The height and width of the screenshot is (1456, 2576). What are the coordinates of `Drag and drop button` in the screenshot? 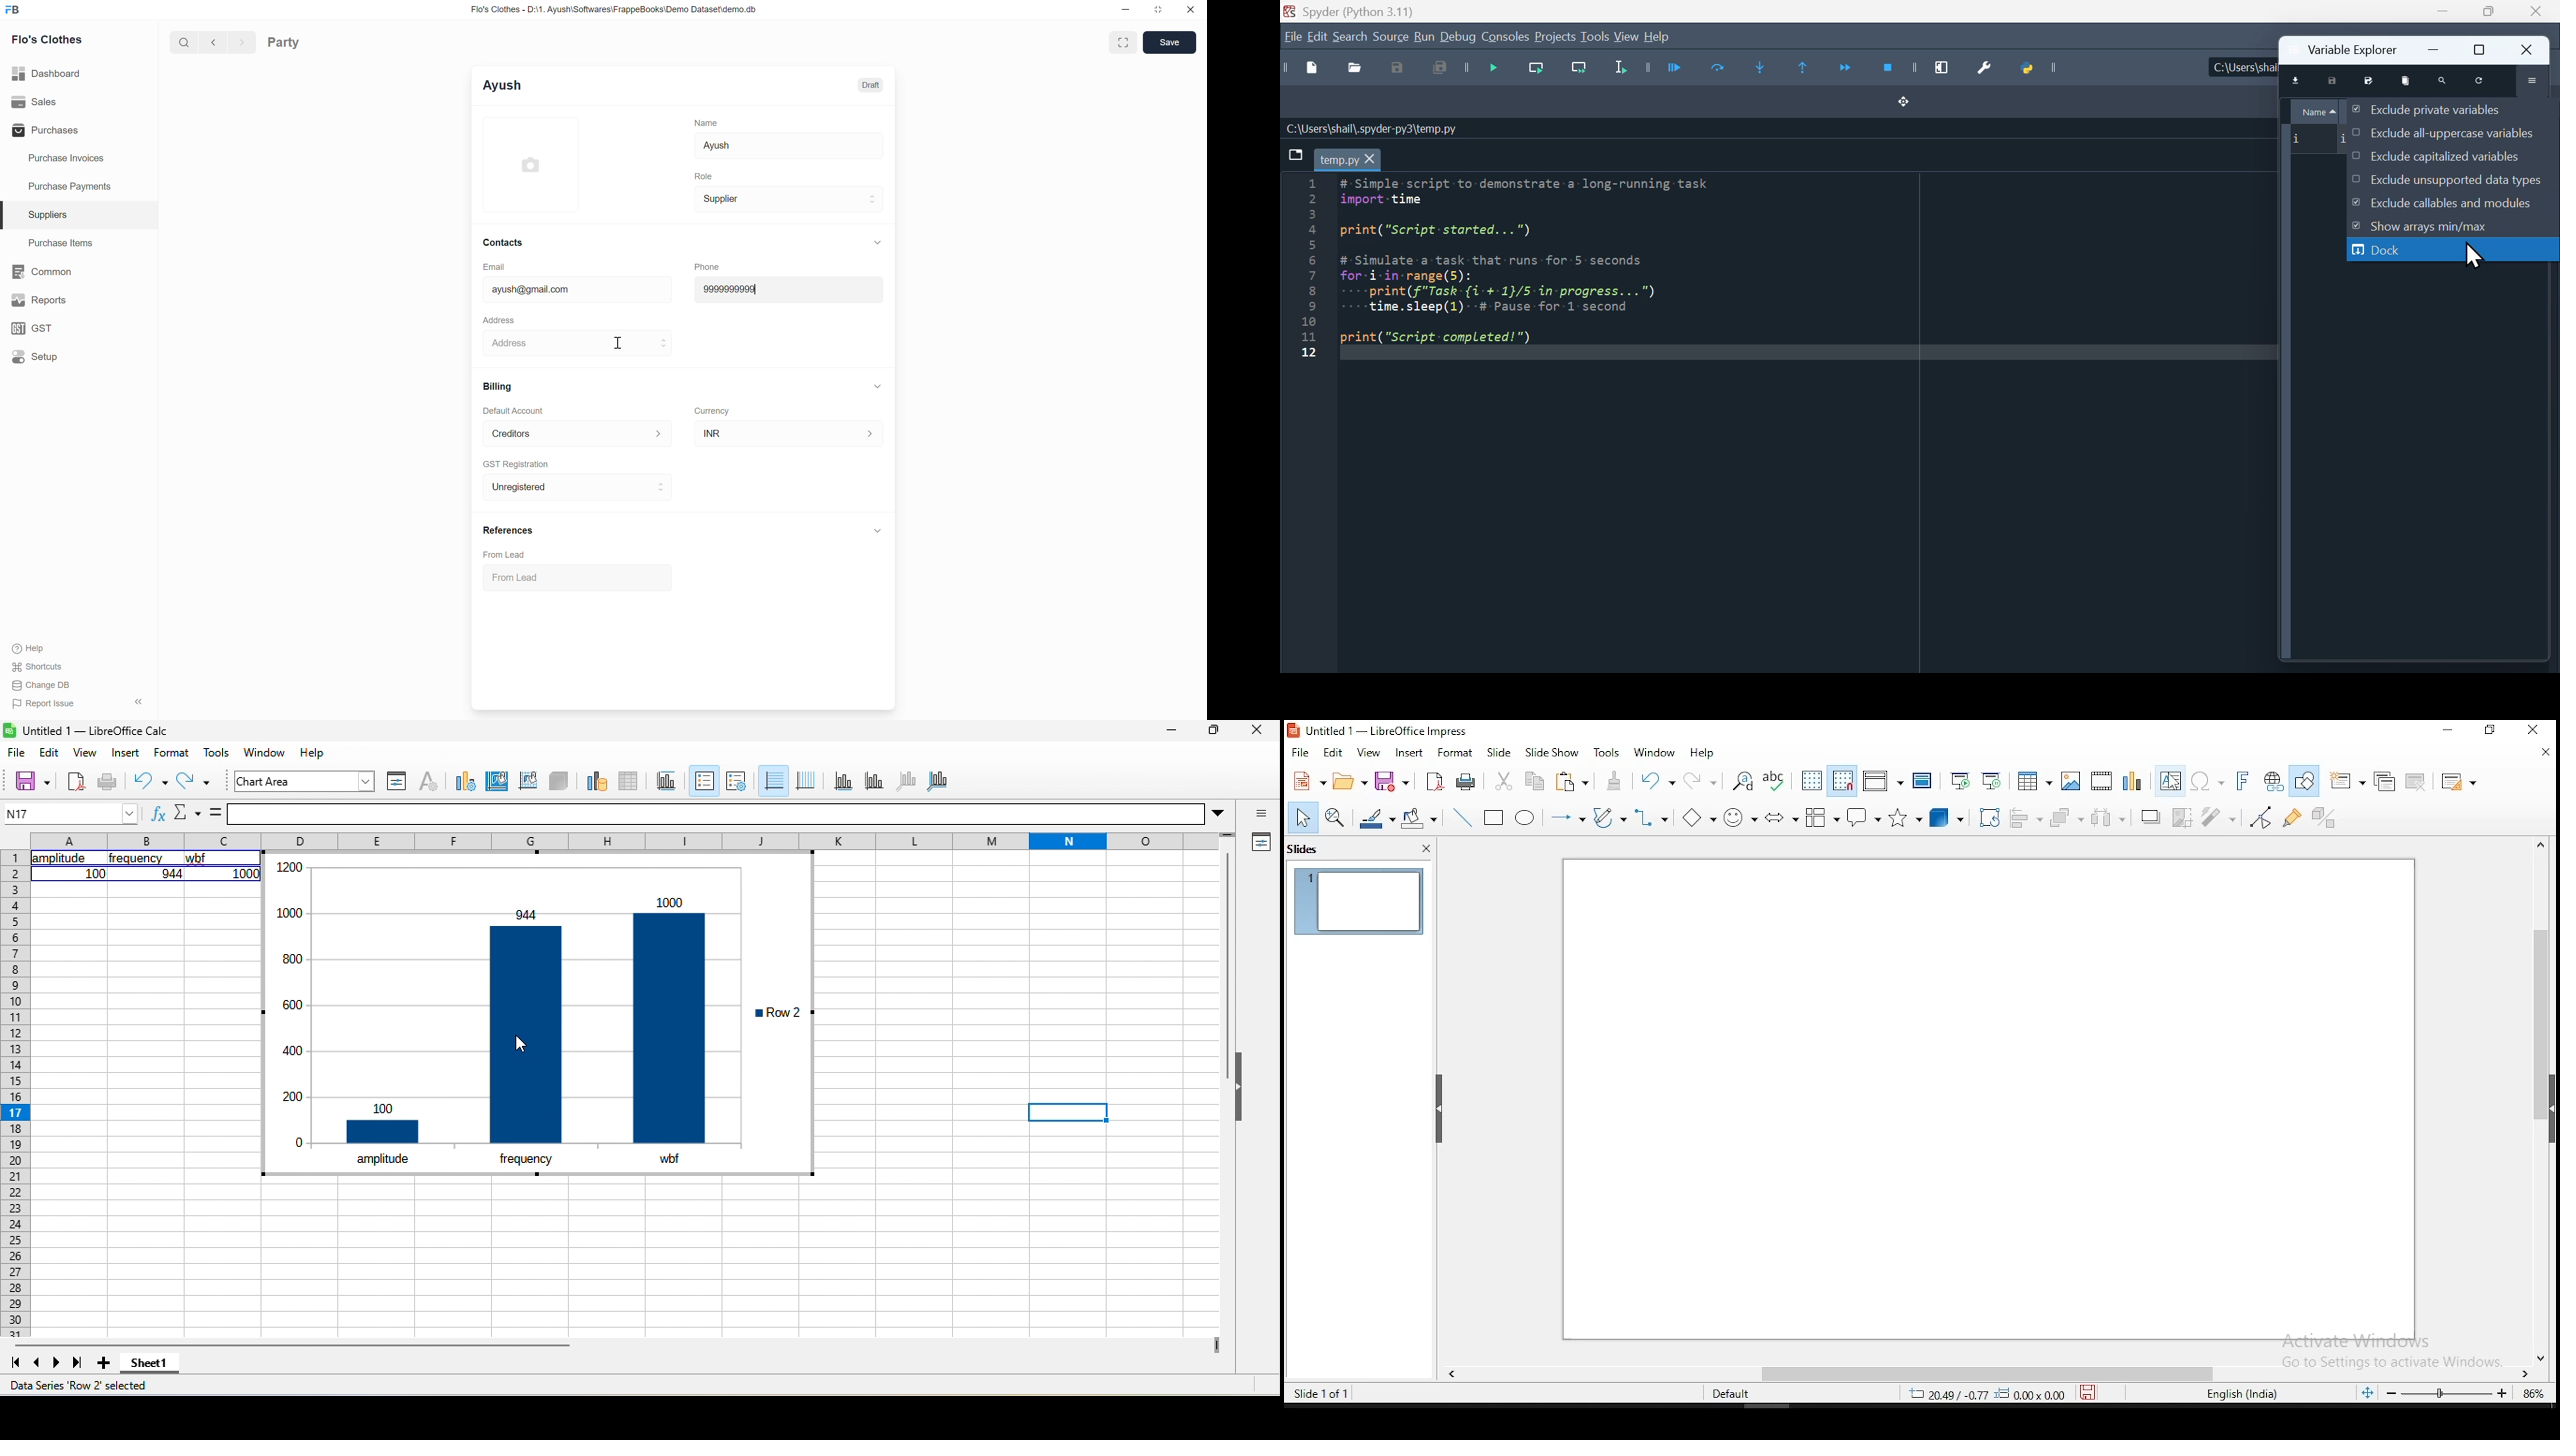 It's located at (1905, 103).